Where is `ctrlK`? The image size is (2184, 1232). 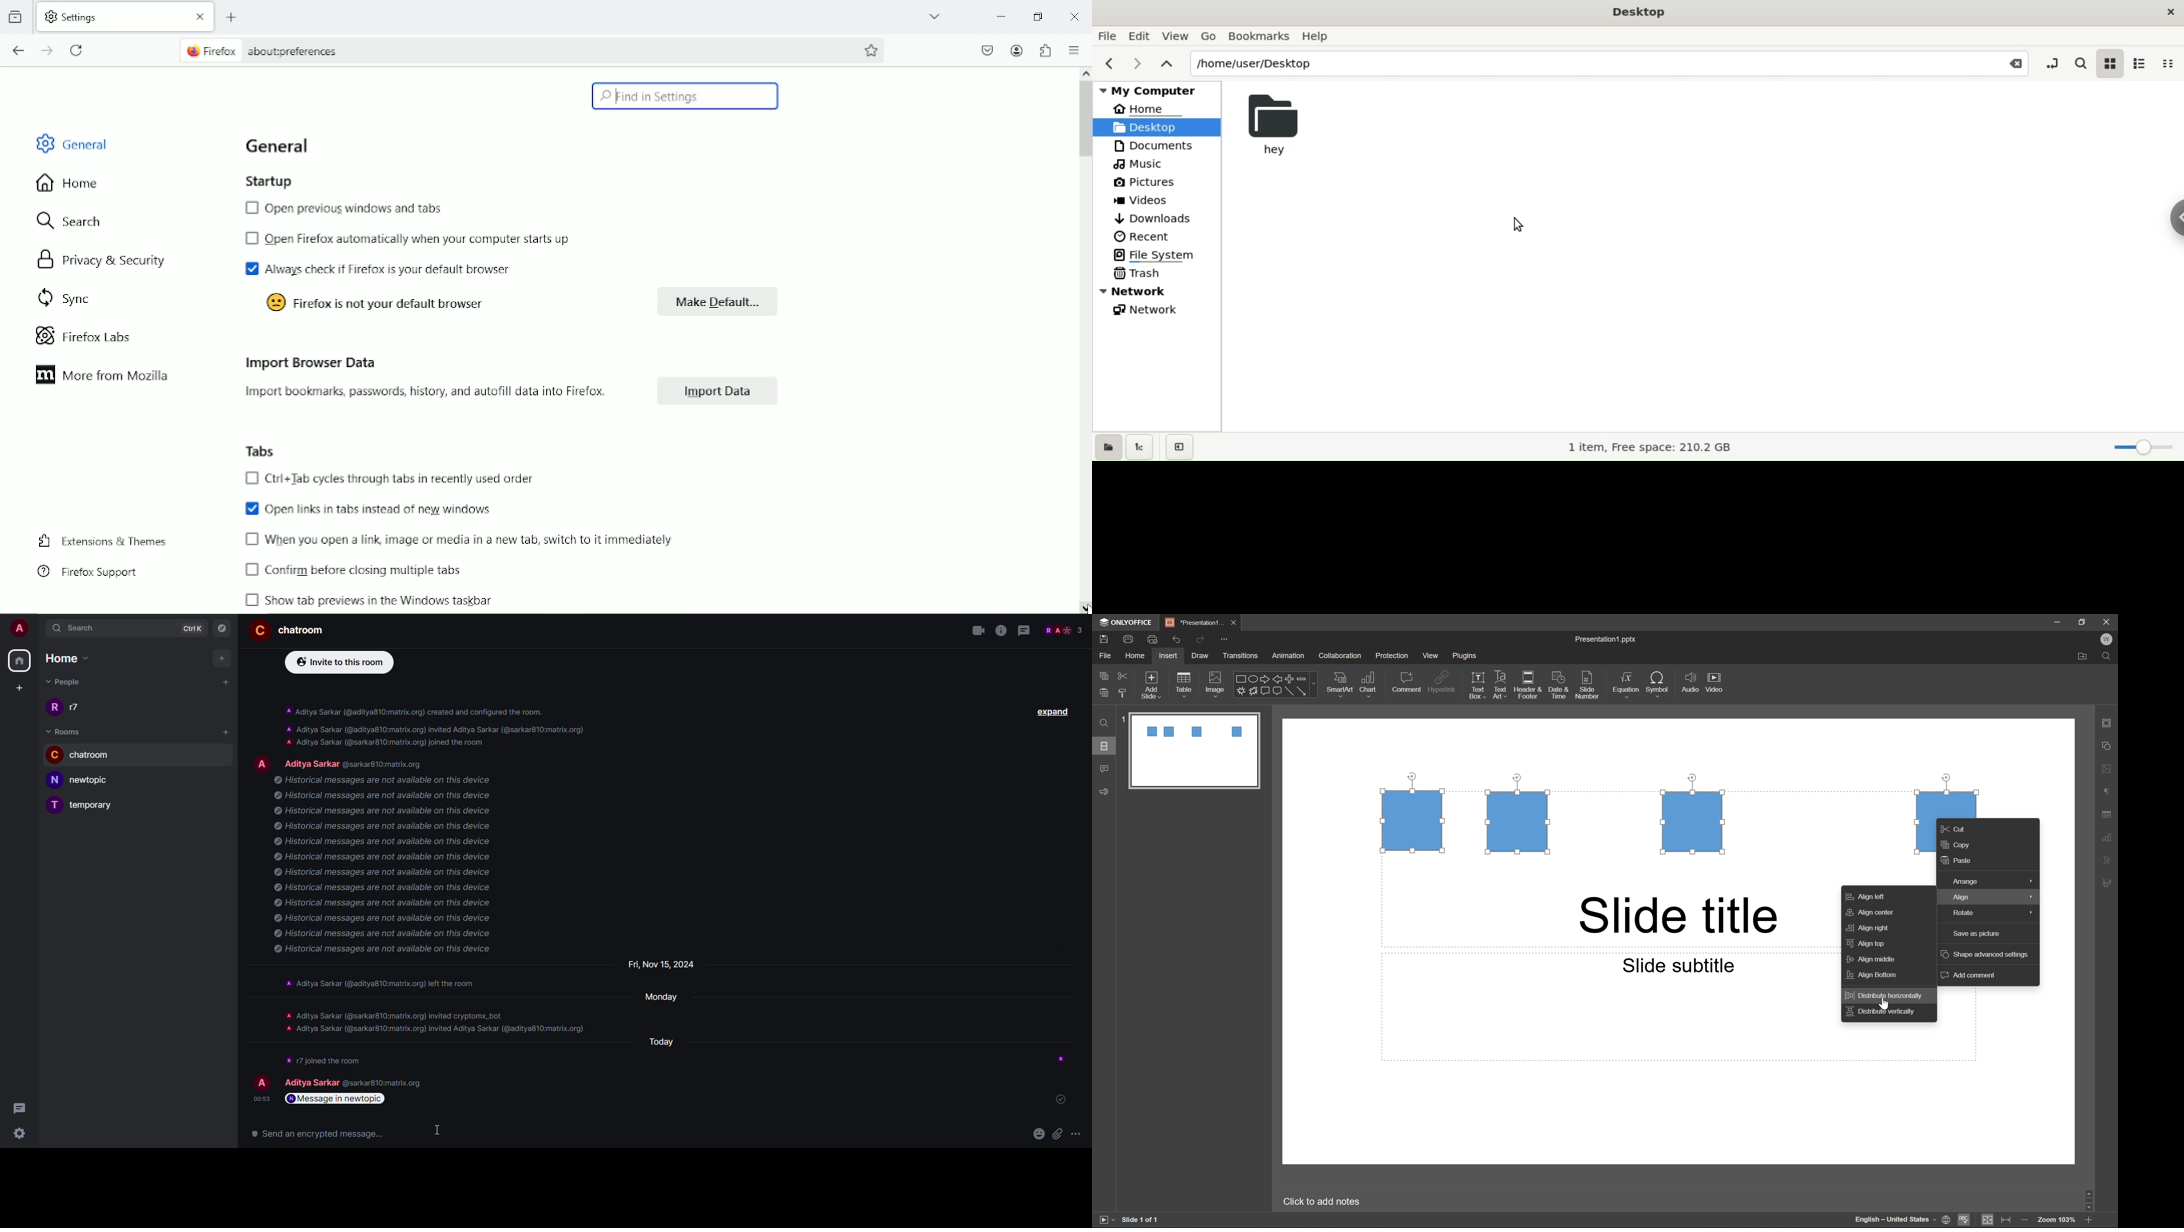
ctrlK is located at coordinates (193, 627).